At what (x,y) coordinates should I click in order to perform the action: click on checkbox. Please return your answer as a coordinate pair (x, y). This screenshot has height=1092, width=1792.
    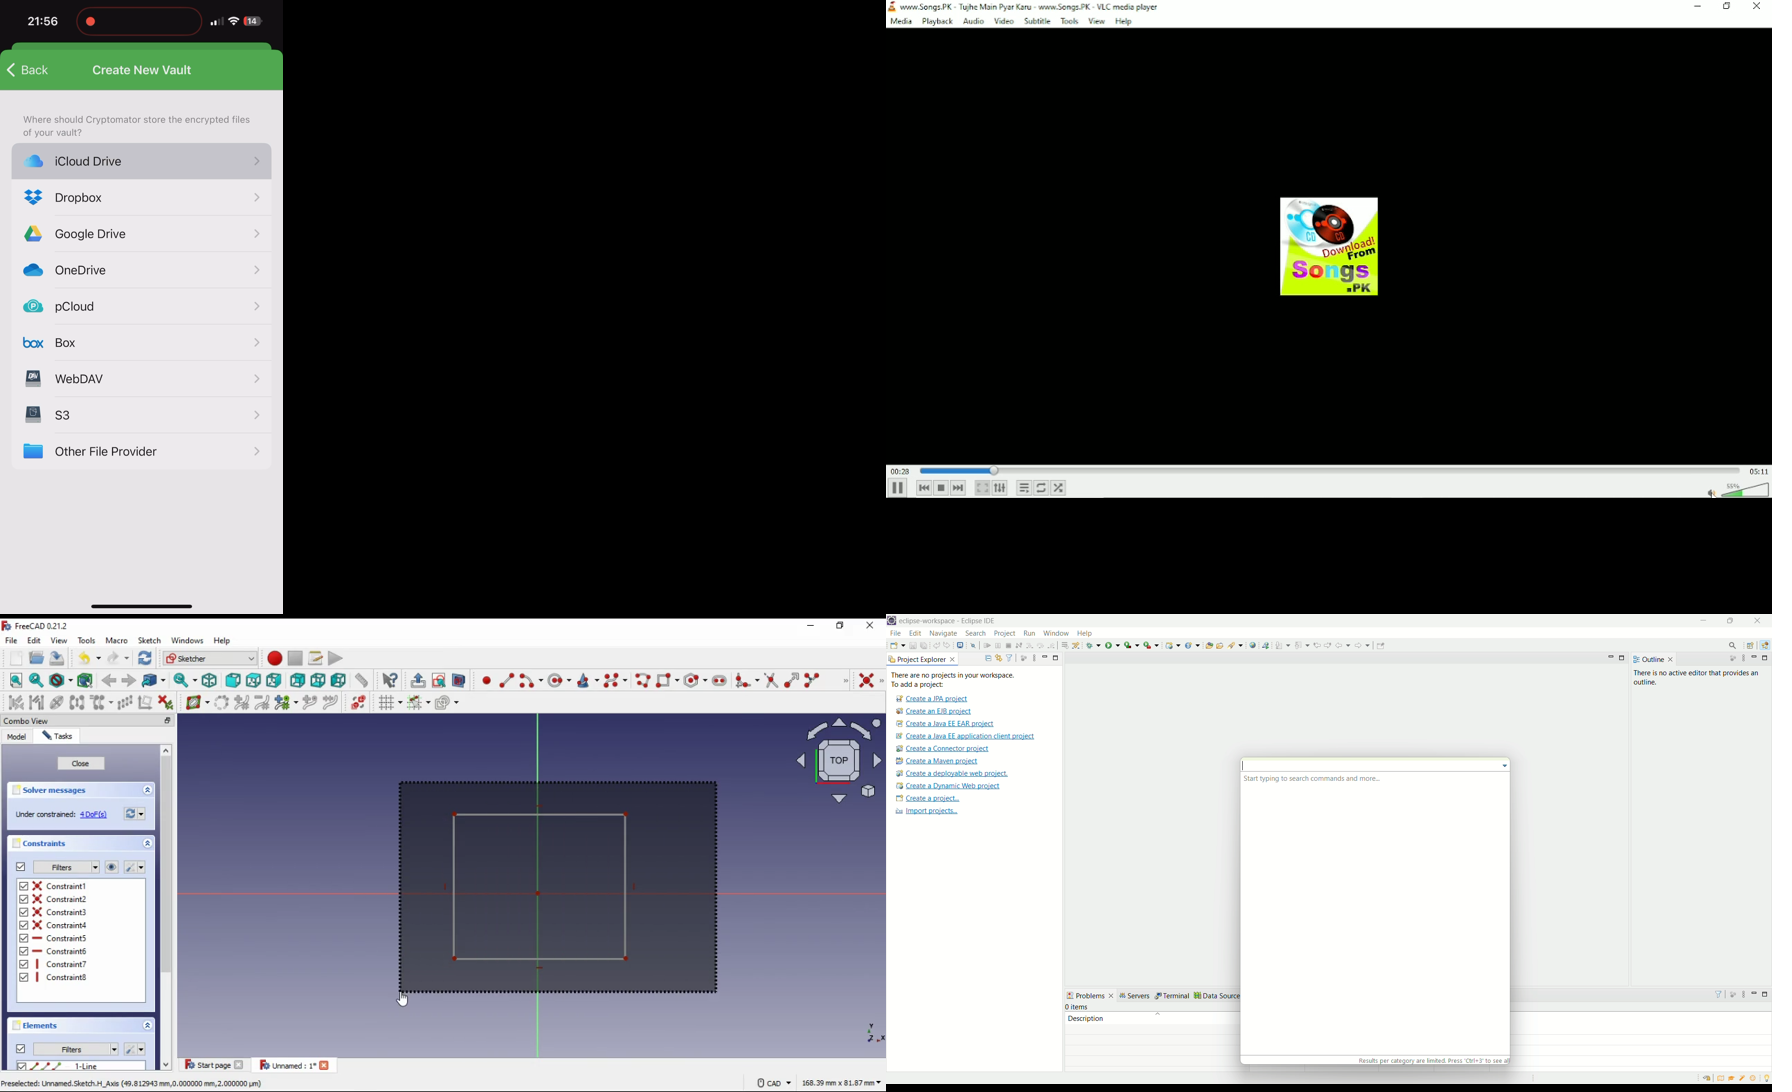
    Looking at the image, I should click on (21, 1067).